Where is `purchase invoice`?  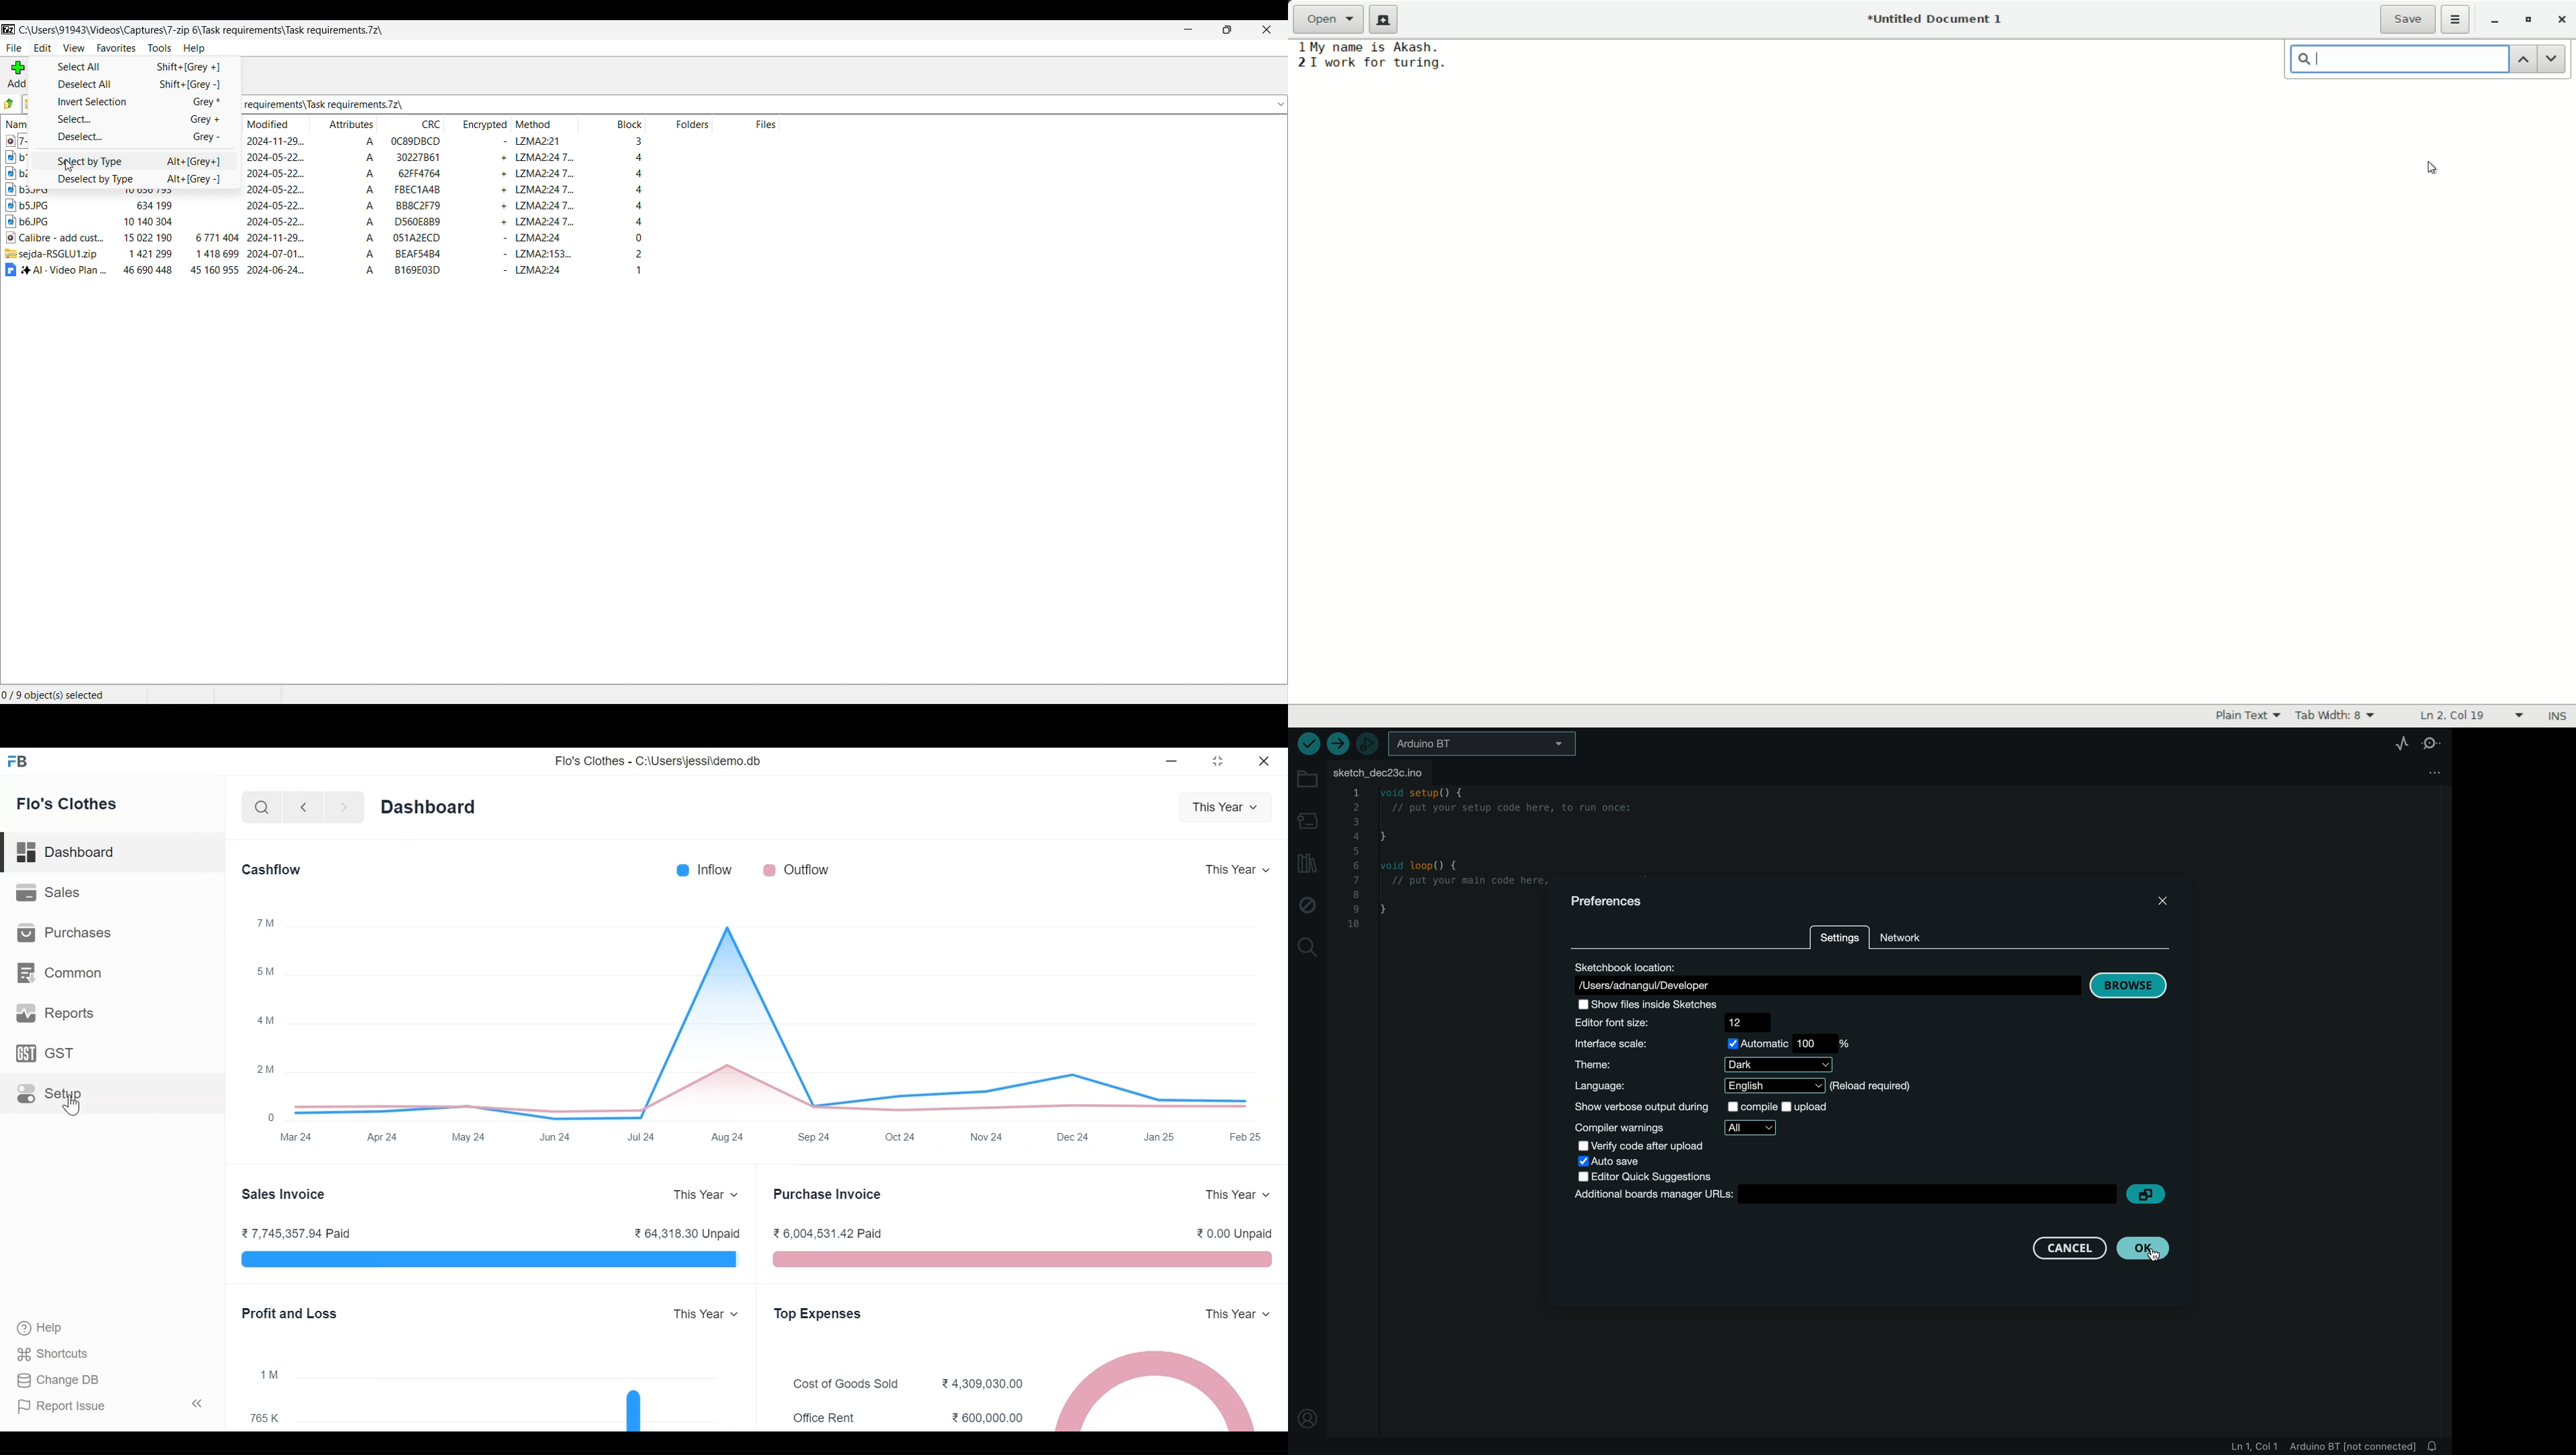
purchase invoice is located at coordinates (828, 1194).